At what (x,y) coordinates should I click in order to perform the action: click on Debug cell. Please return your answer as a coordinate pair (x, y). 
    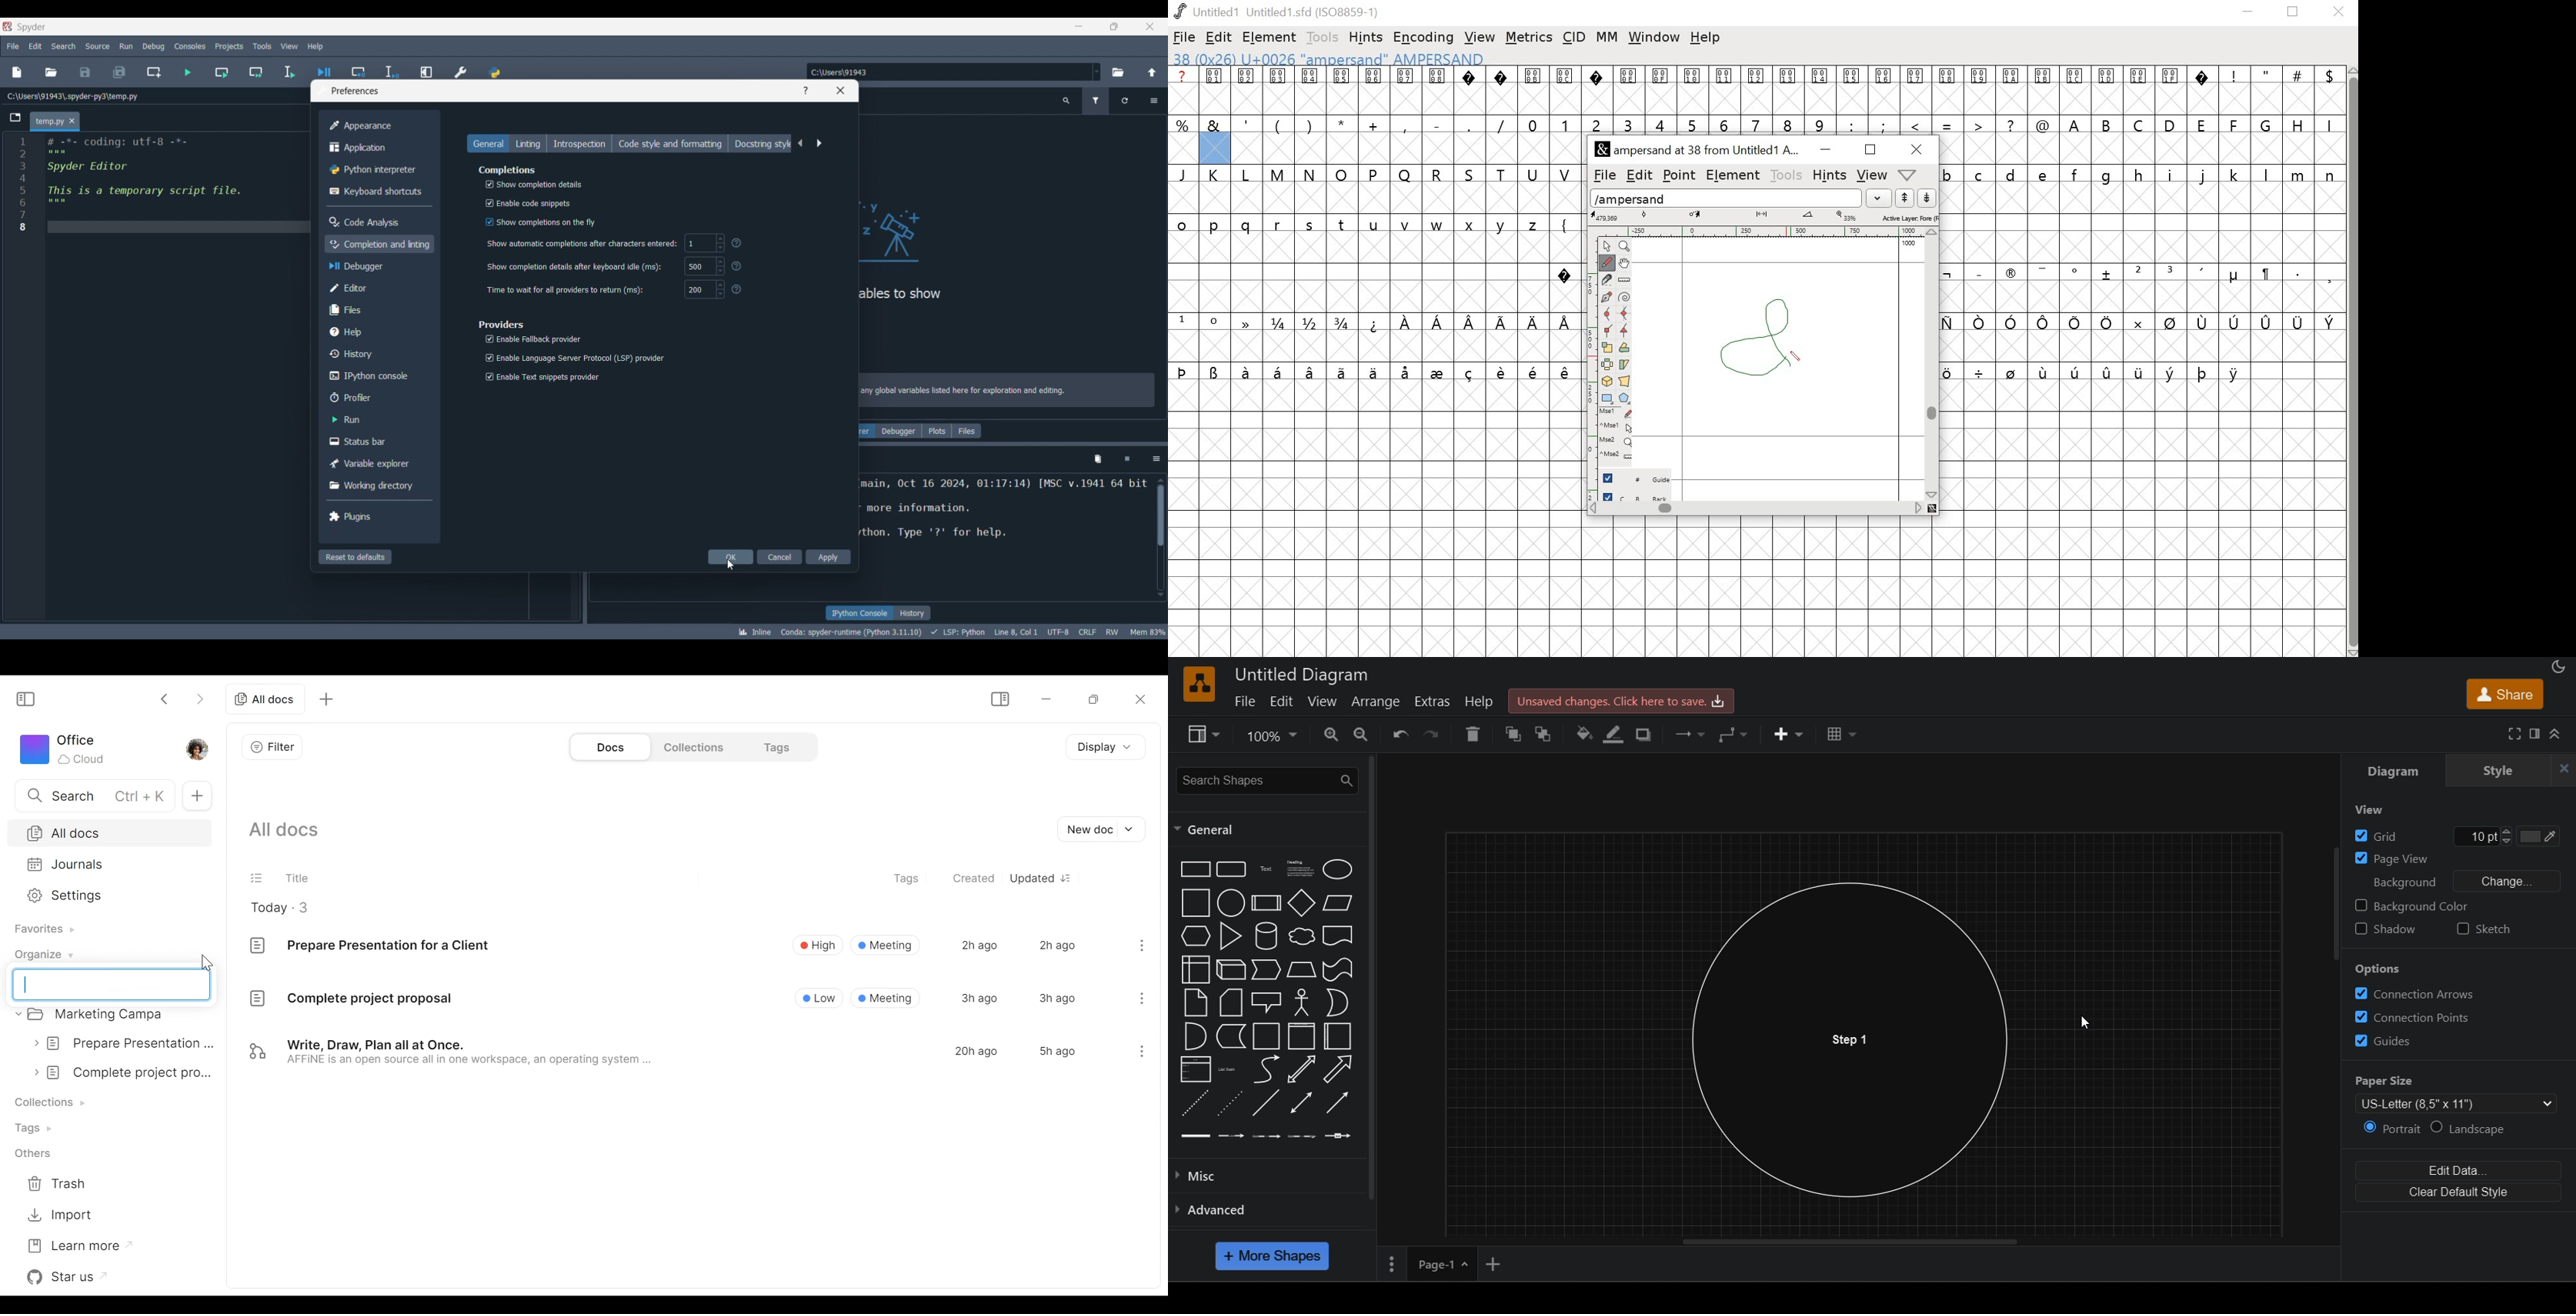
    Looking at the image, I should click on (359, 66).